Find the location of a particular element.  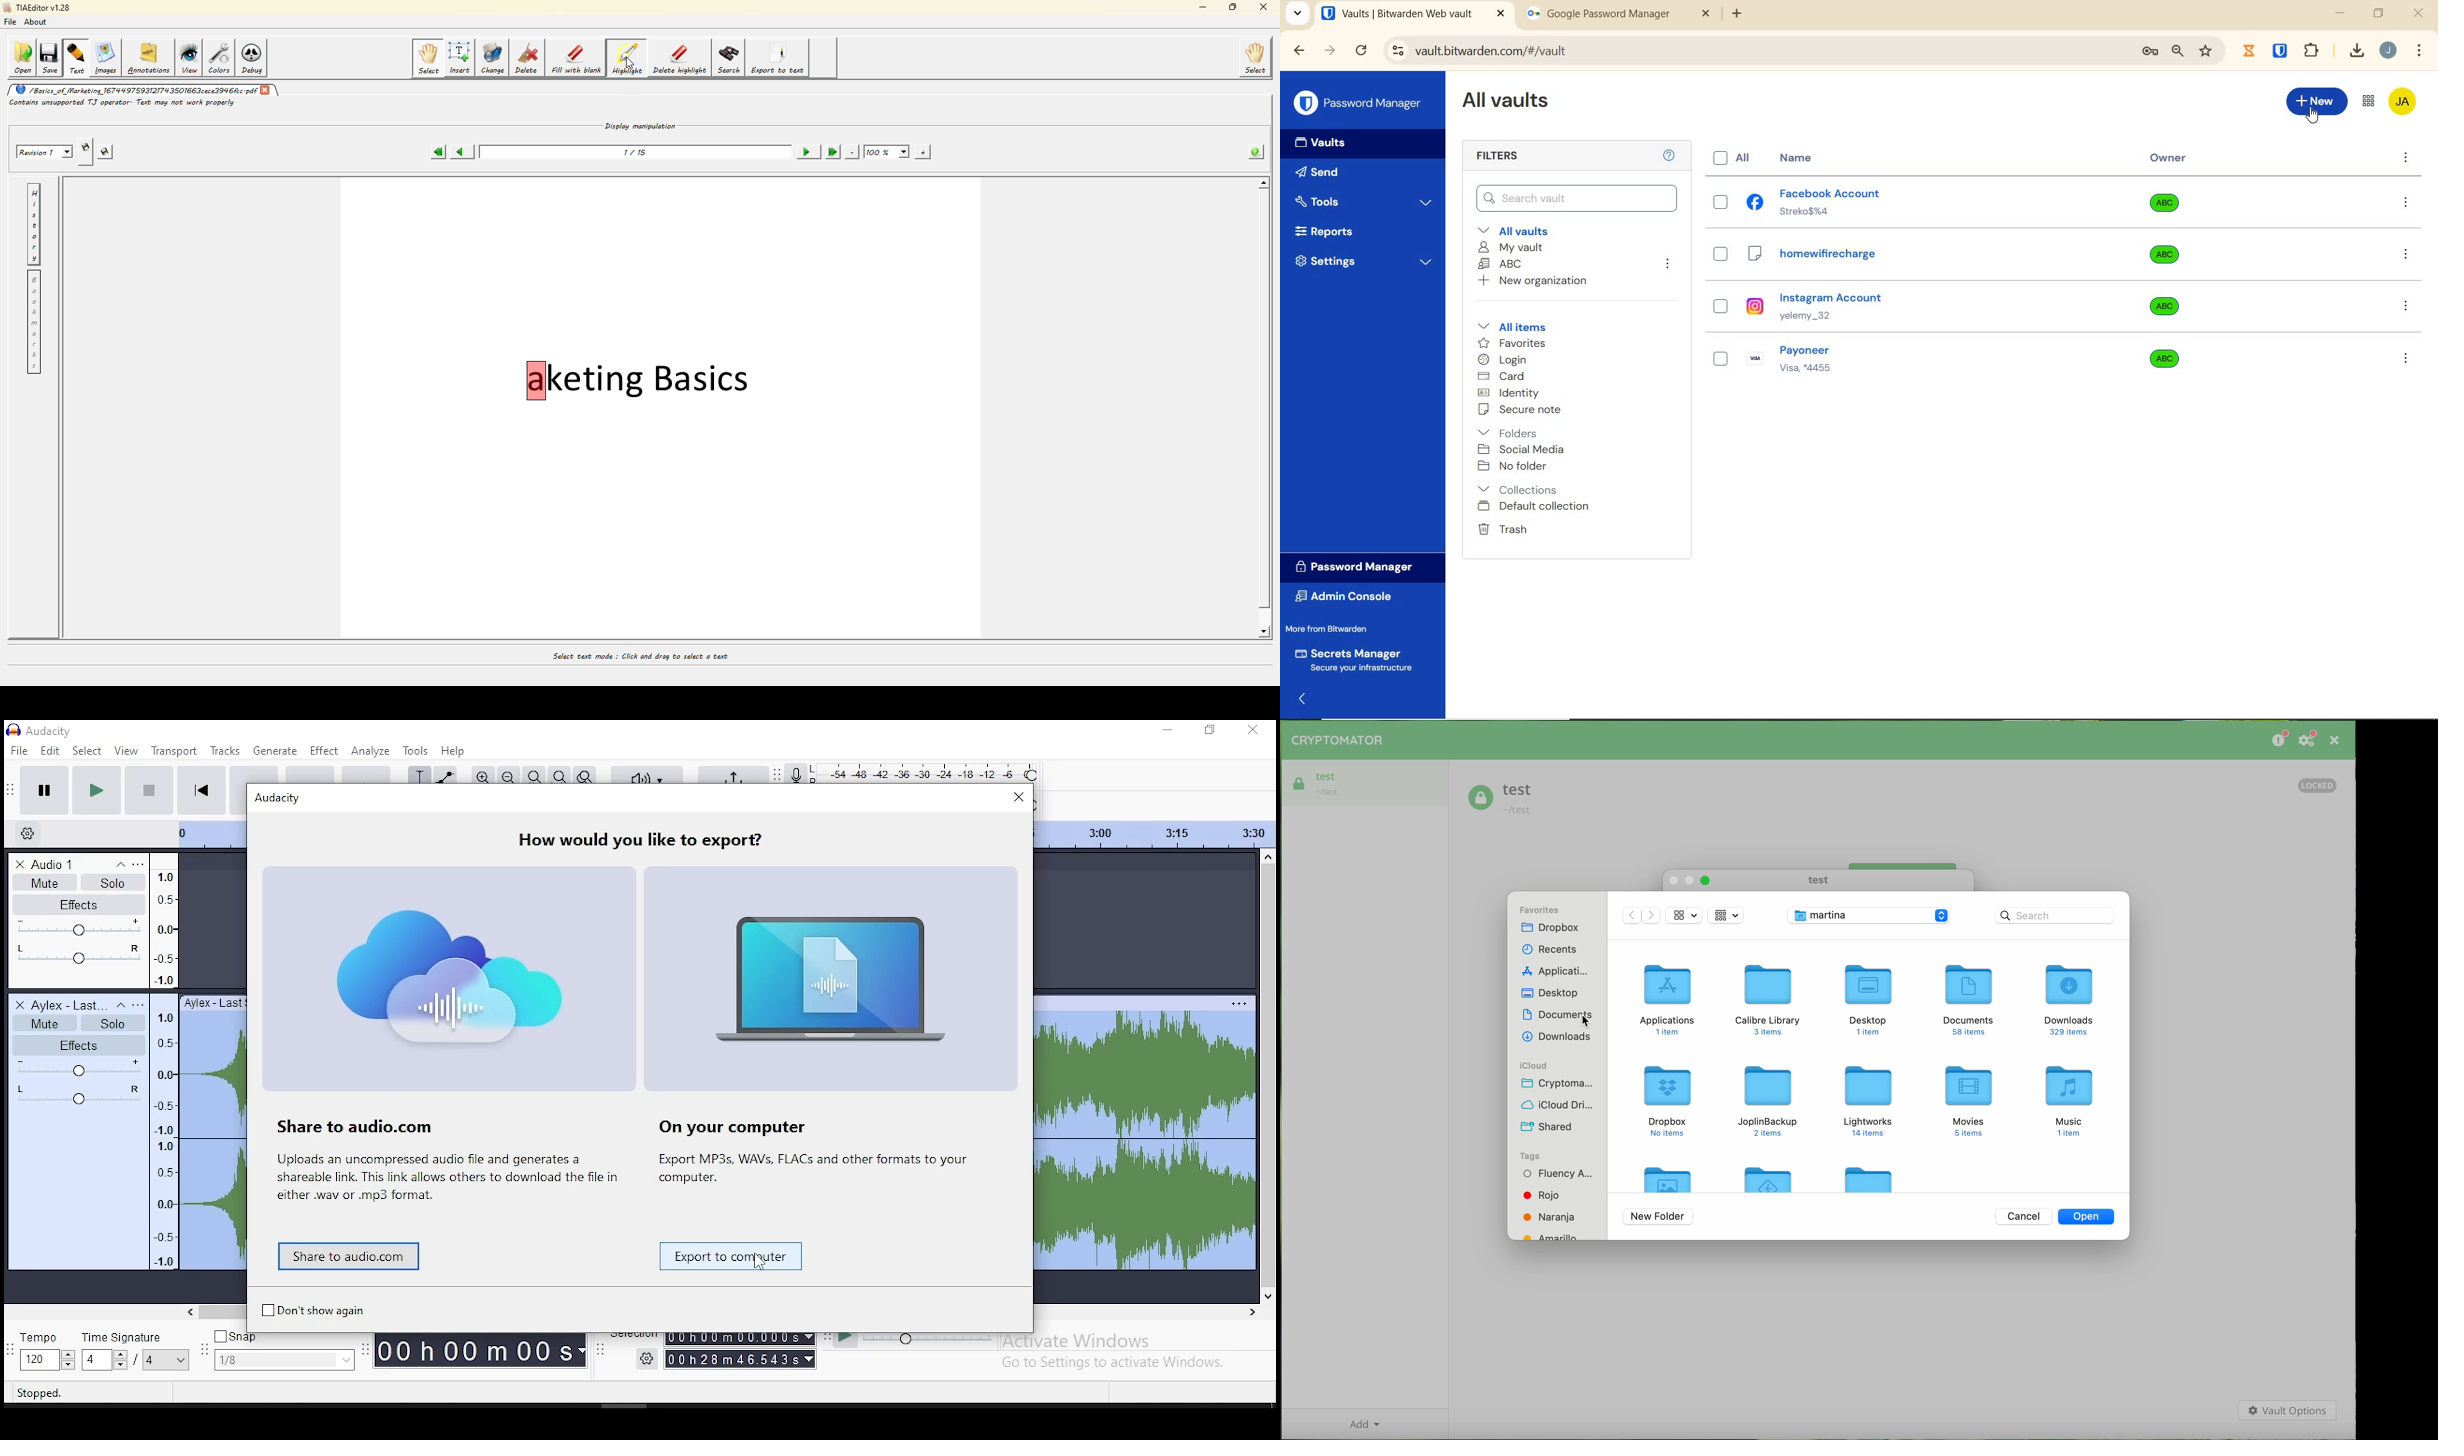

playback speed is located at coordinates (928, 1341).